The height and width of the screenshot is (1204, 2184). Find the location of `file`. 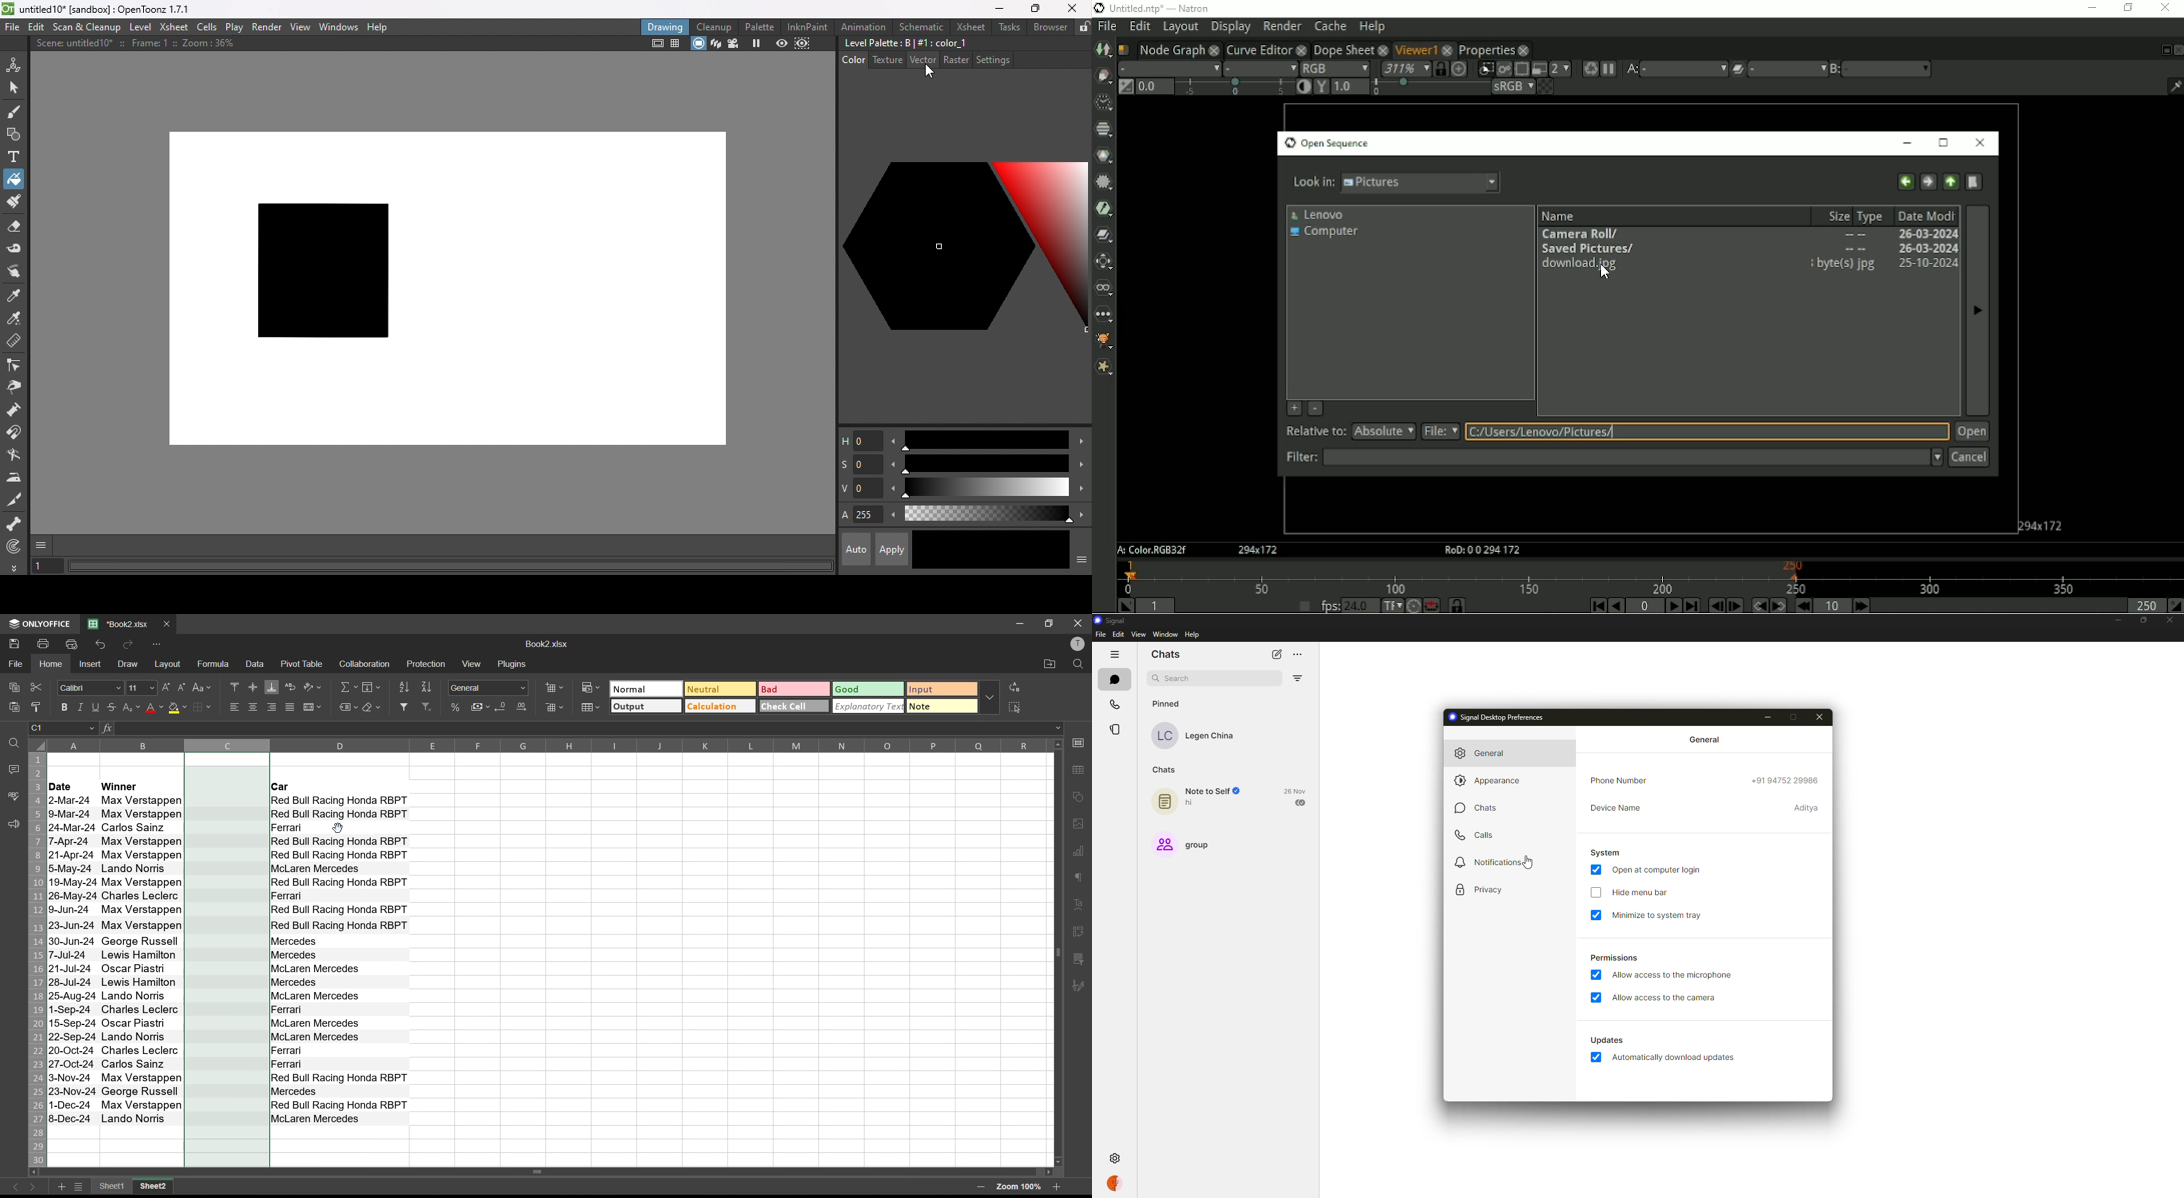

file is located at coordinates (16, 665).